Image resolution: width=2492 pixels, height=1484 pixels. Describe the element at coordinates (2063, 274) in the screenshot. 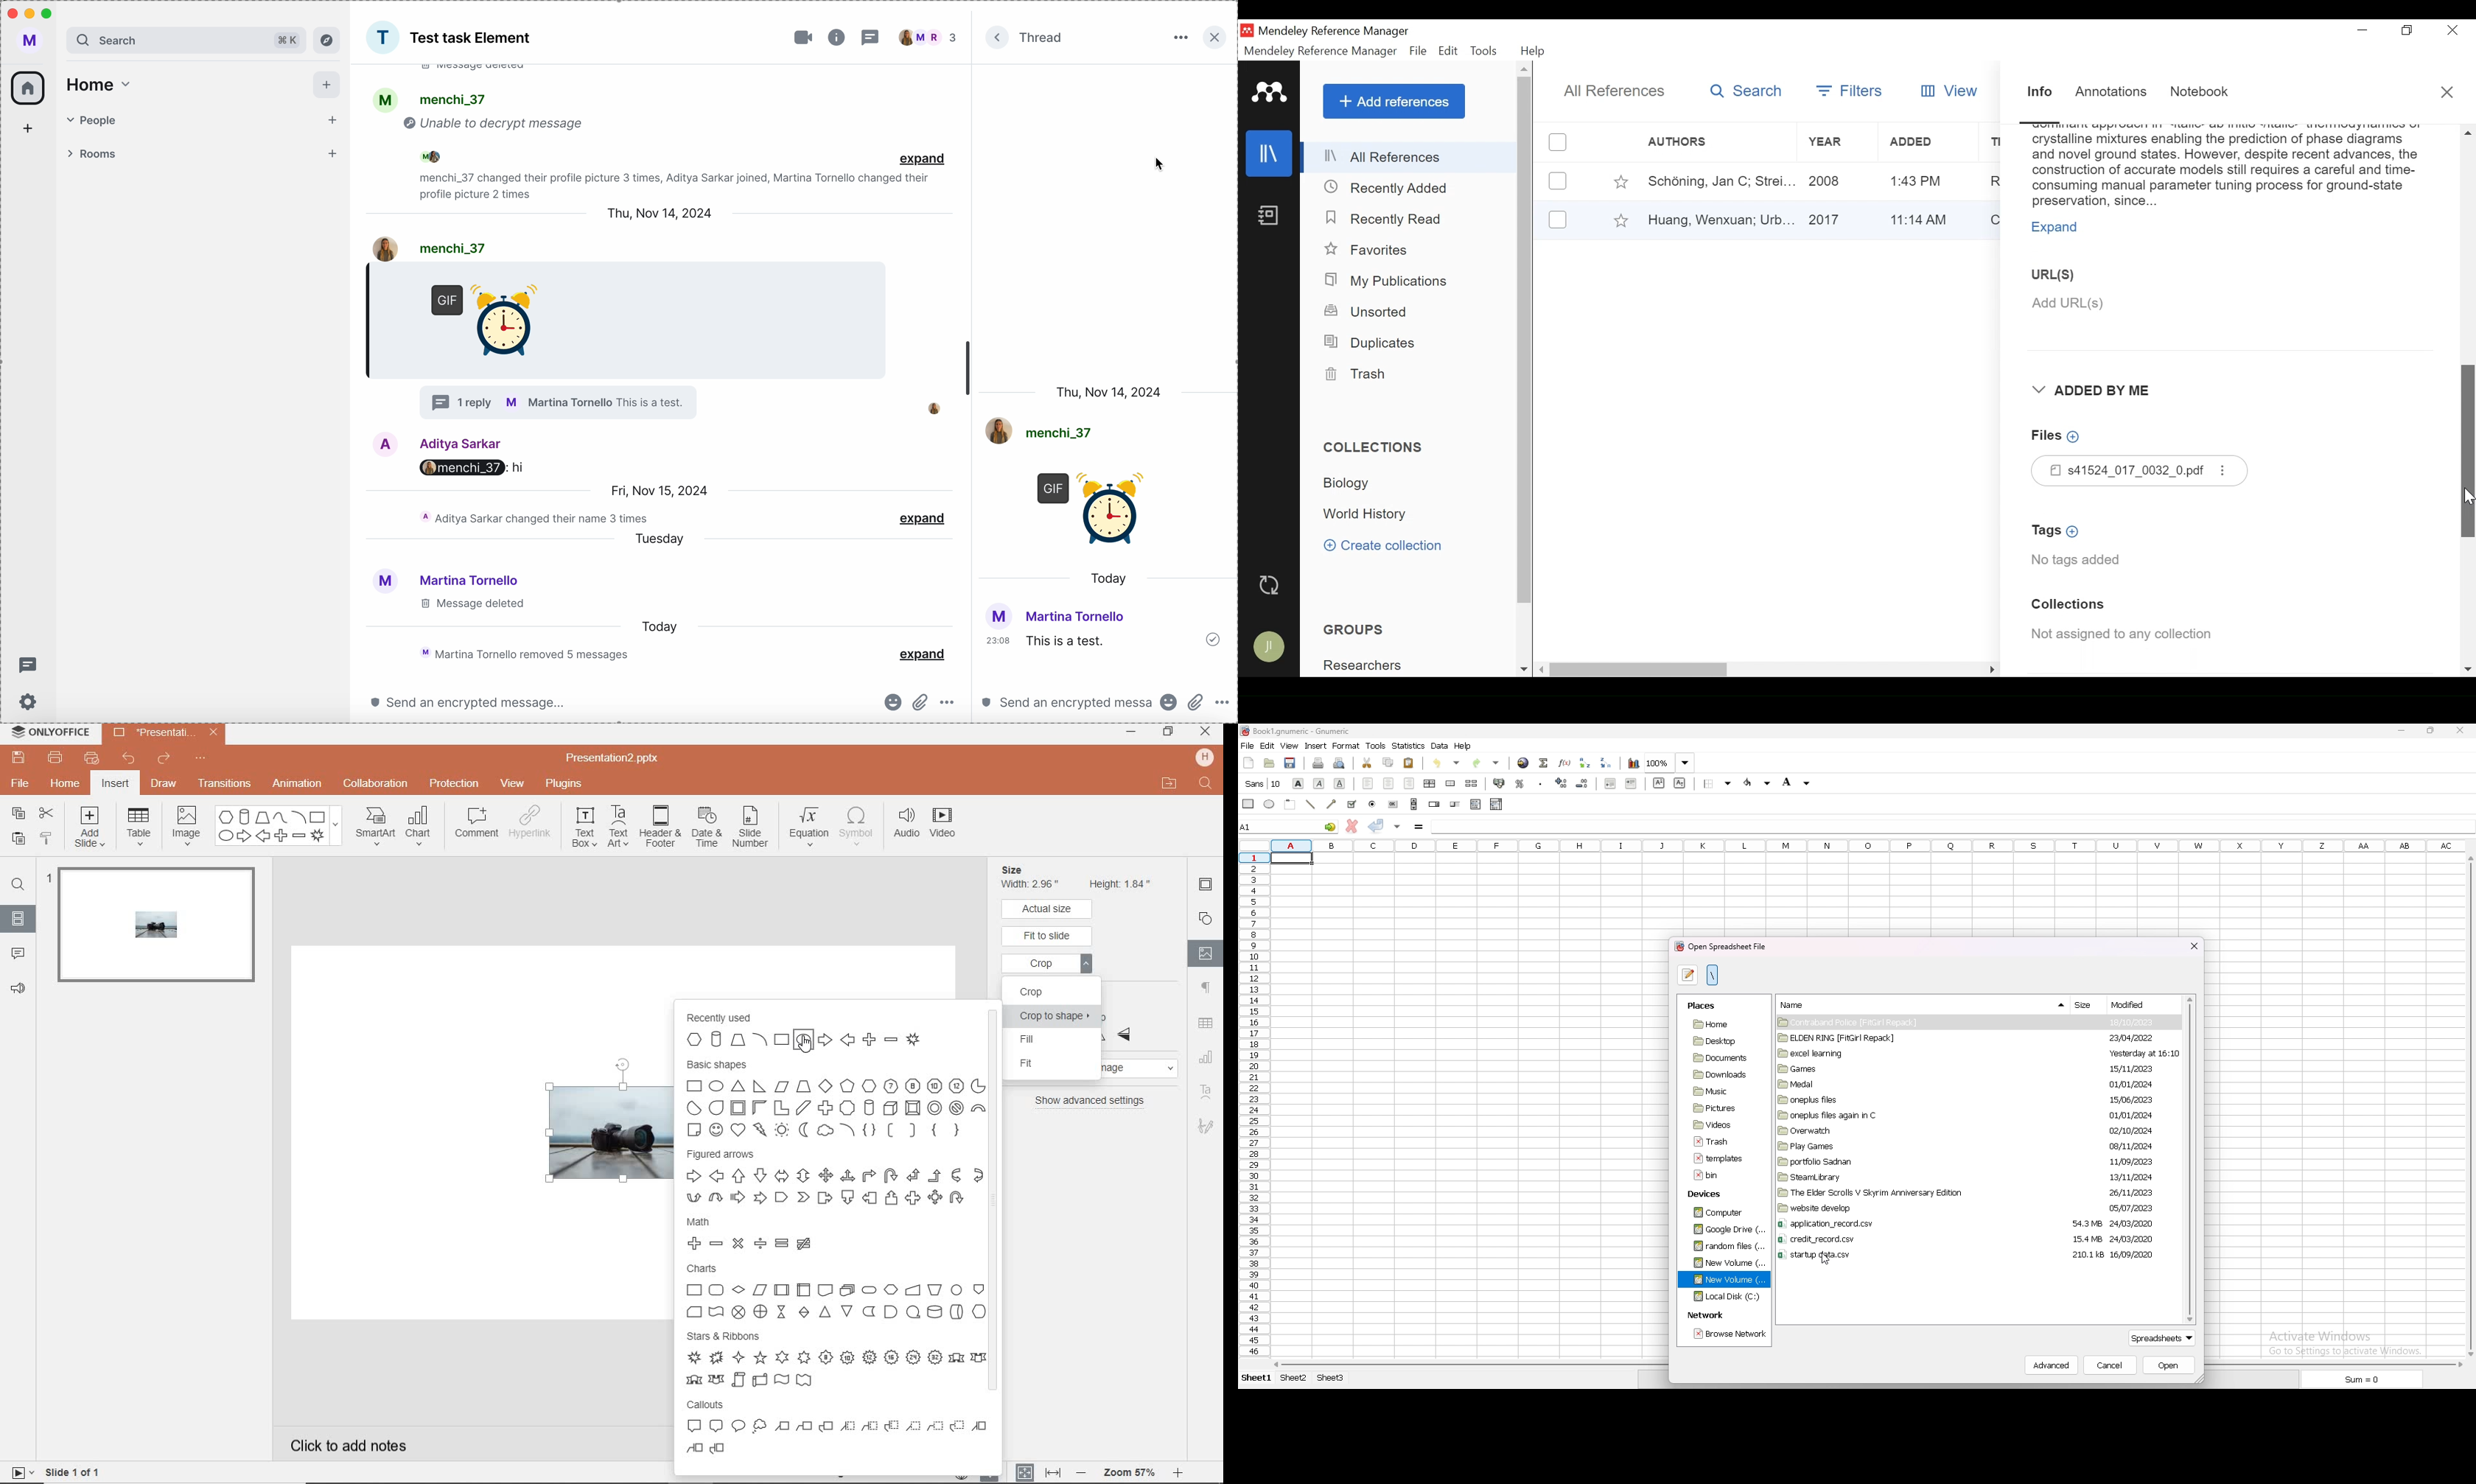

I see `URL(S)` at that location.